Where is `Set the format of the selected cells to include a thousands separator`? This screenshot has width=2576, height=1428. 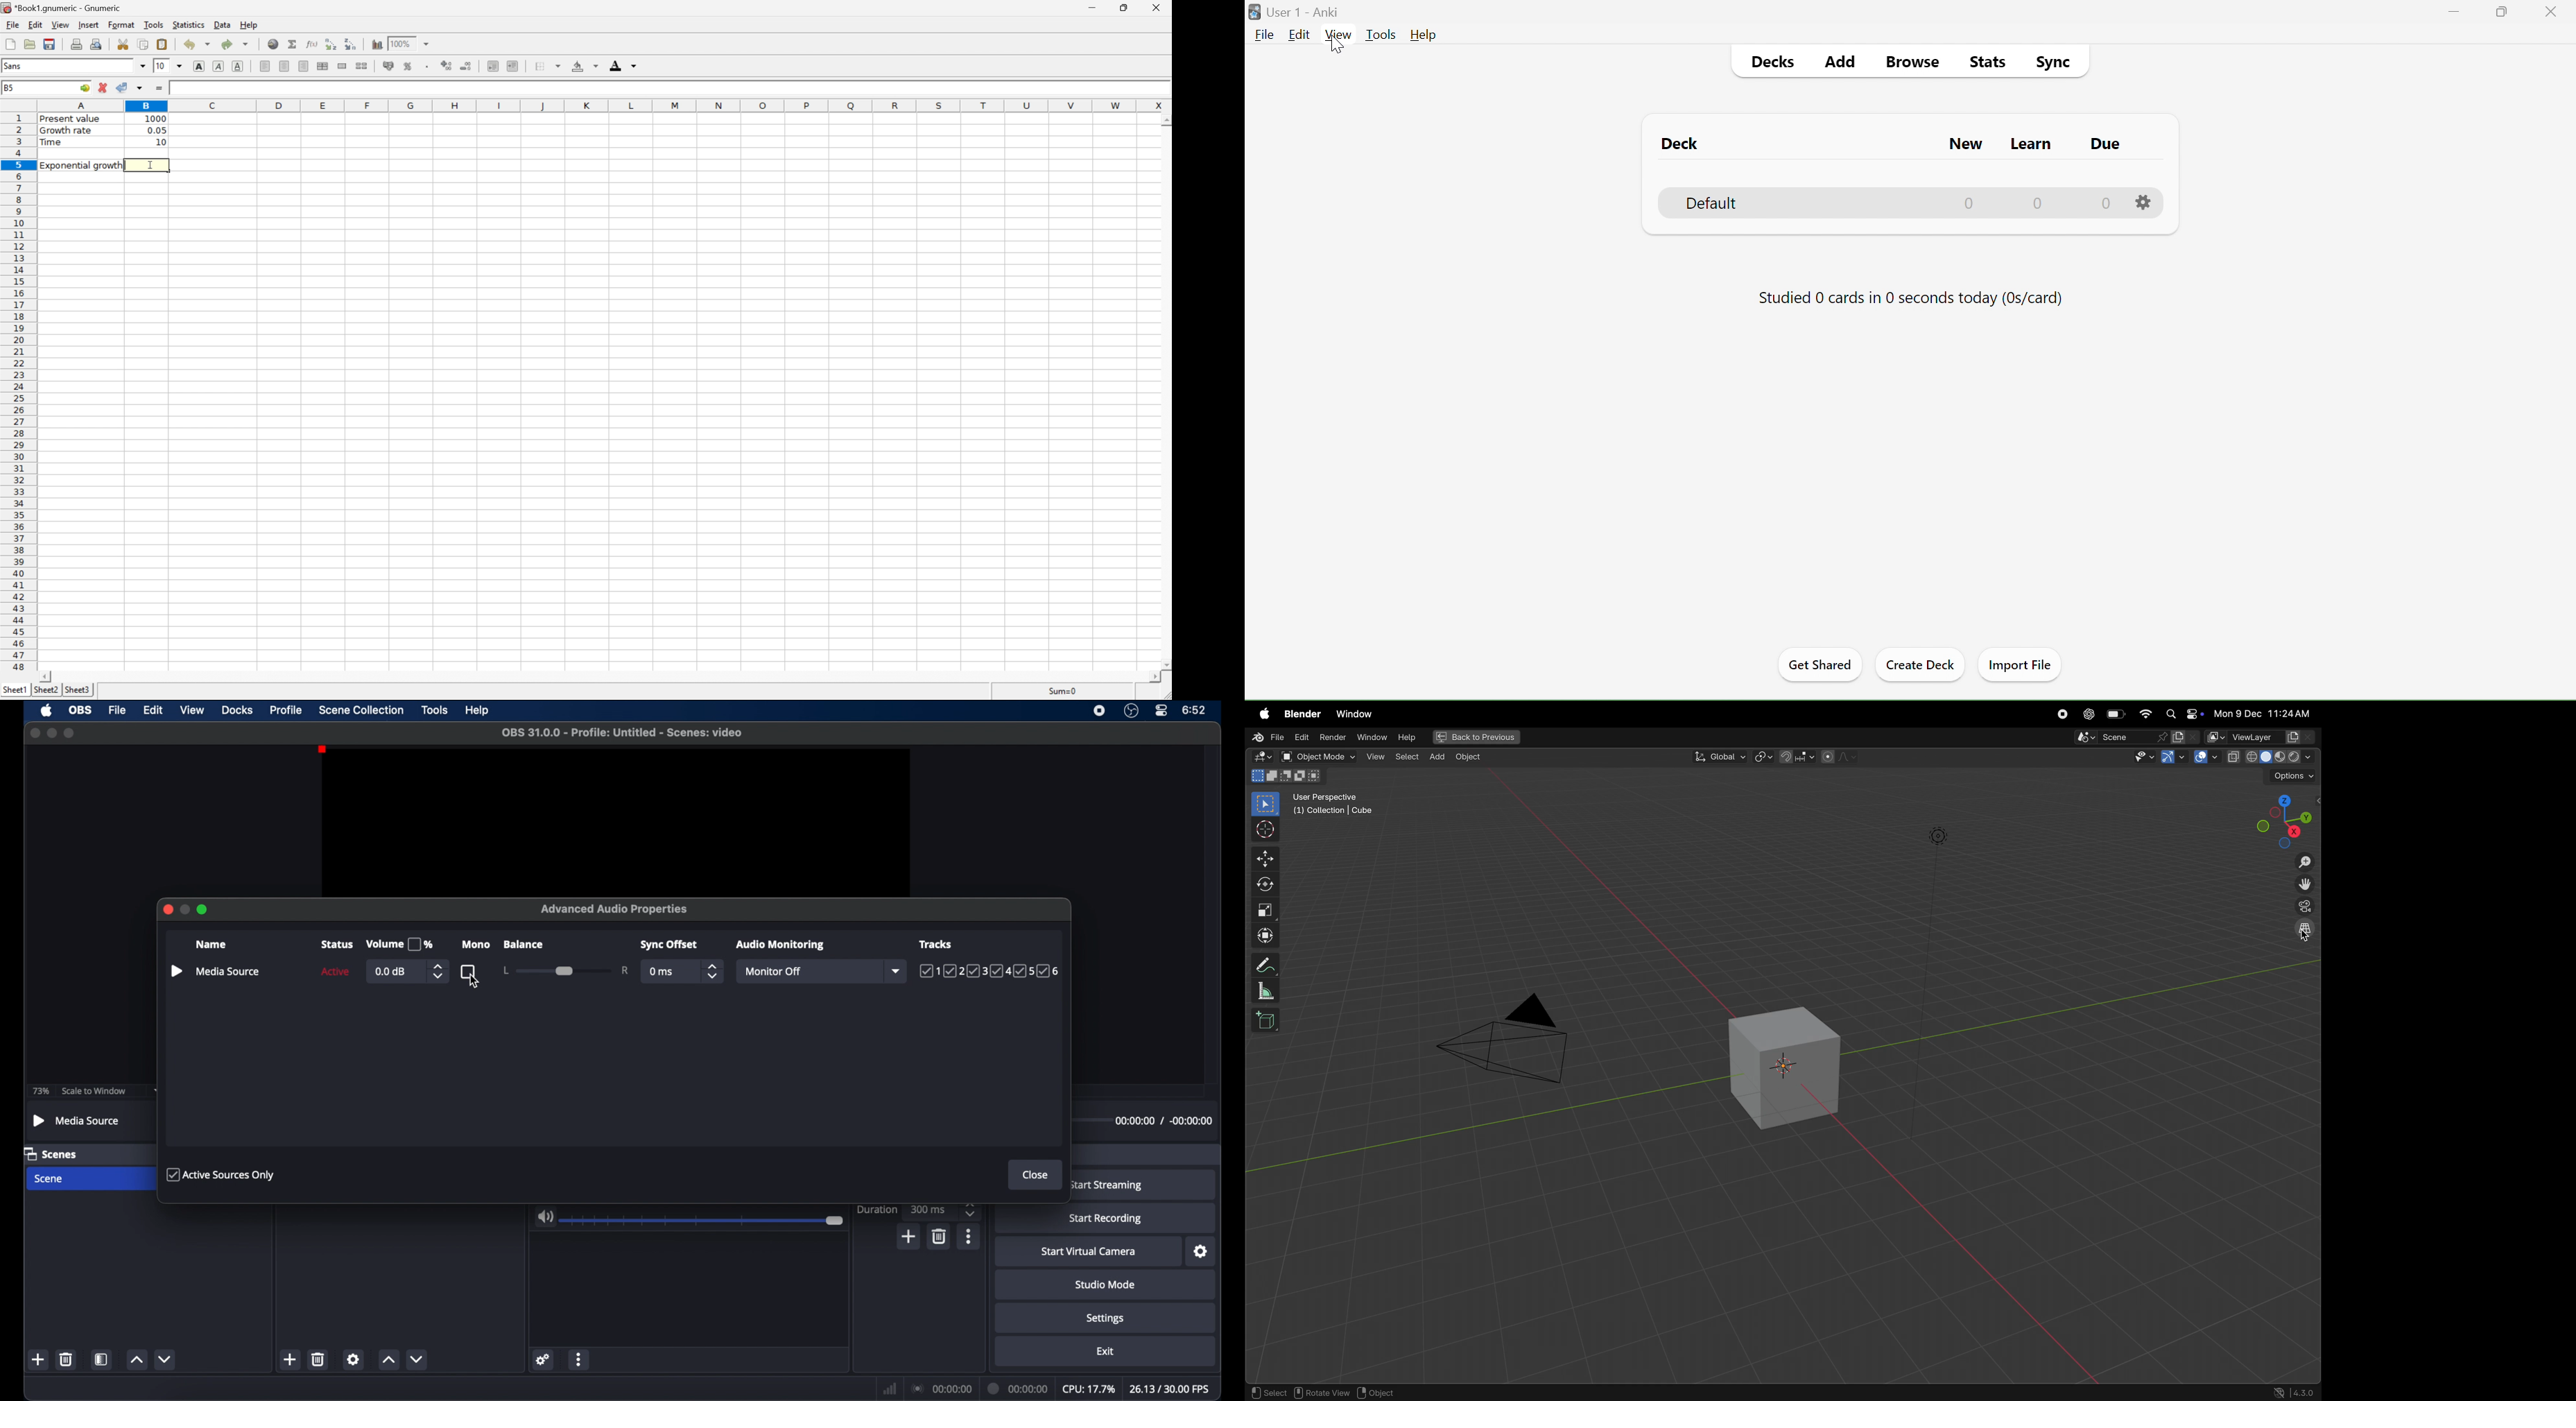 Set the format of the selected cells to include a thousands separator is located at coordinates (428, 66).